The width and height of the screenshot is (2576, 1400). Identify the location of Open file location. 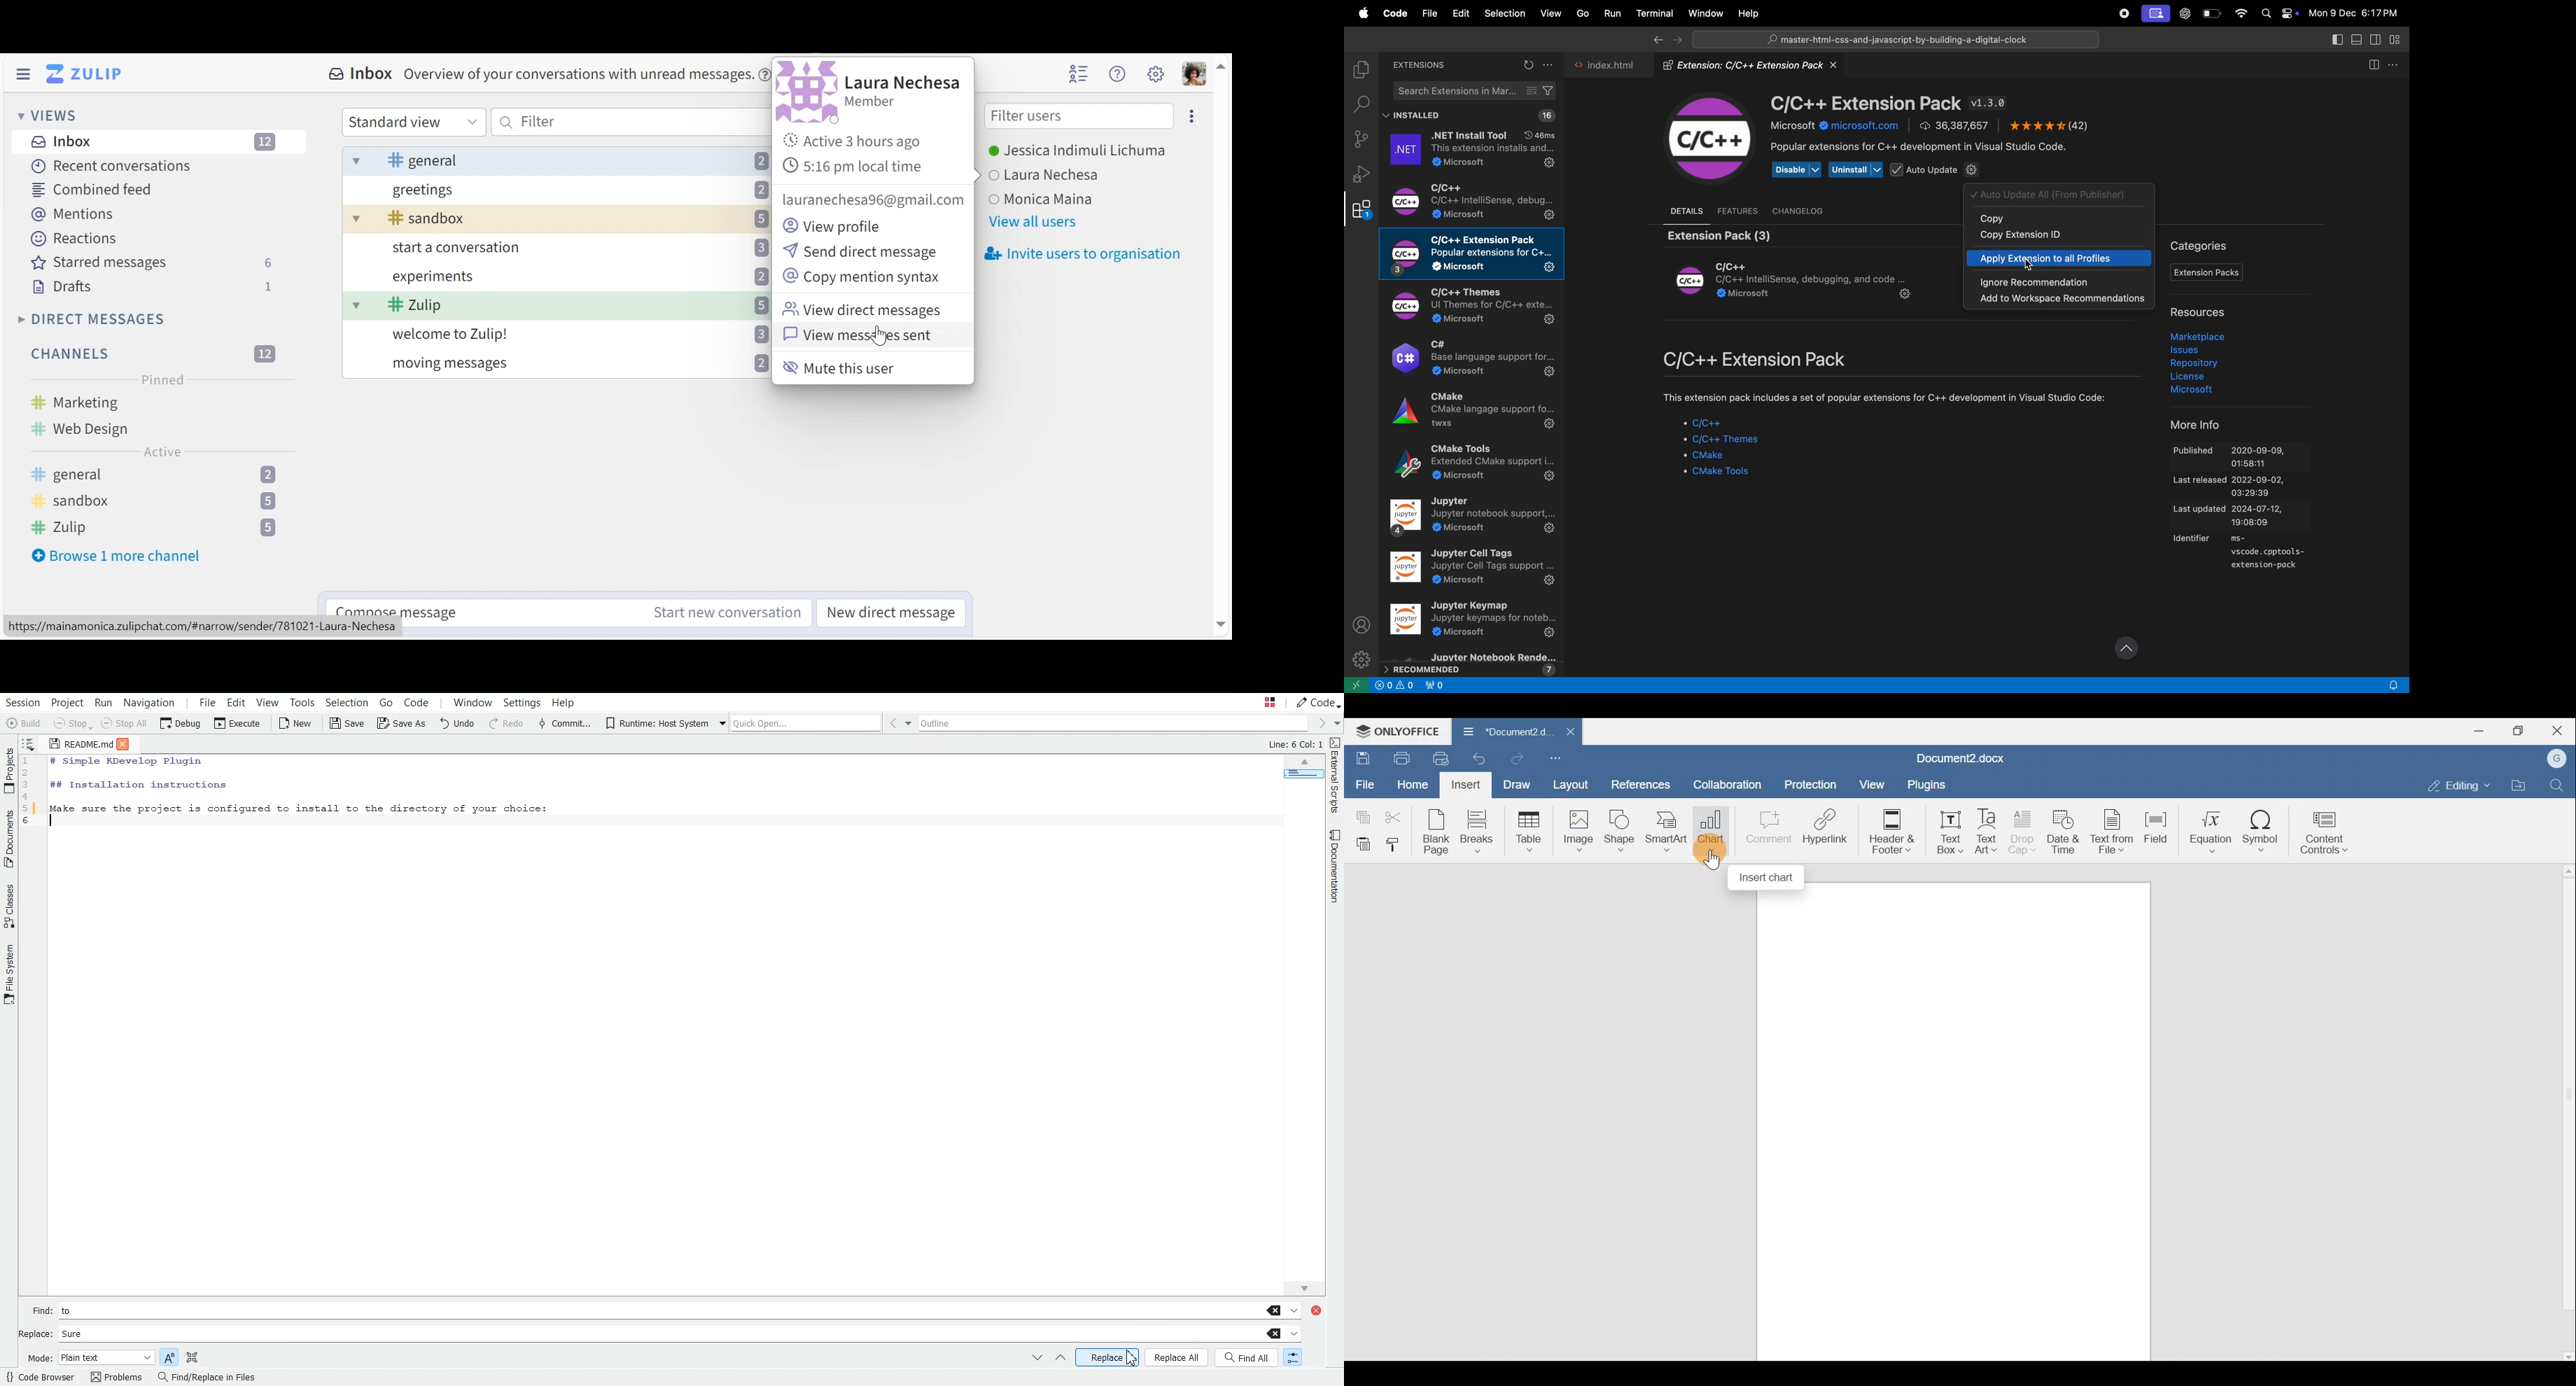
(2518, 785).